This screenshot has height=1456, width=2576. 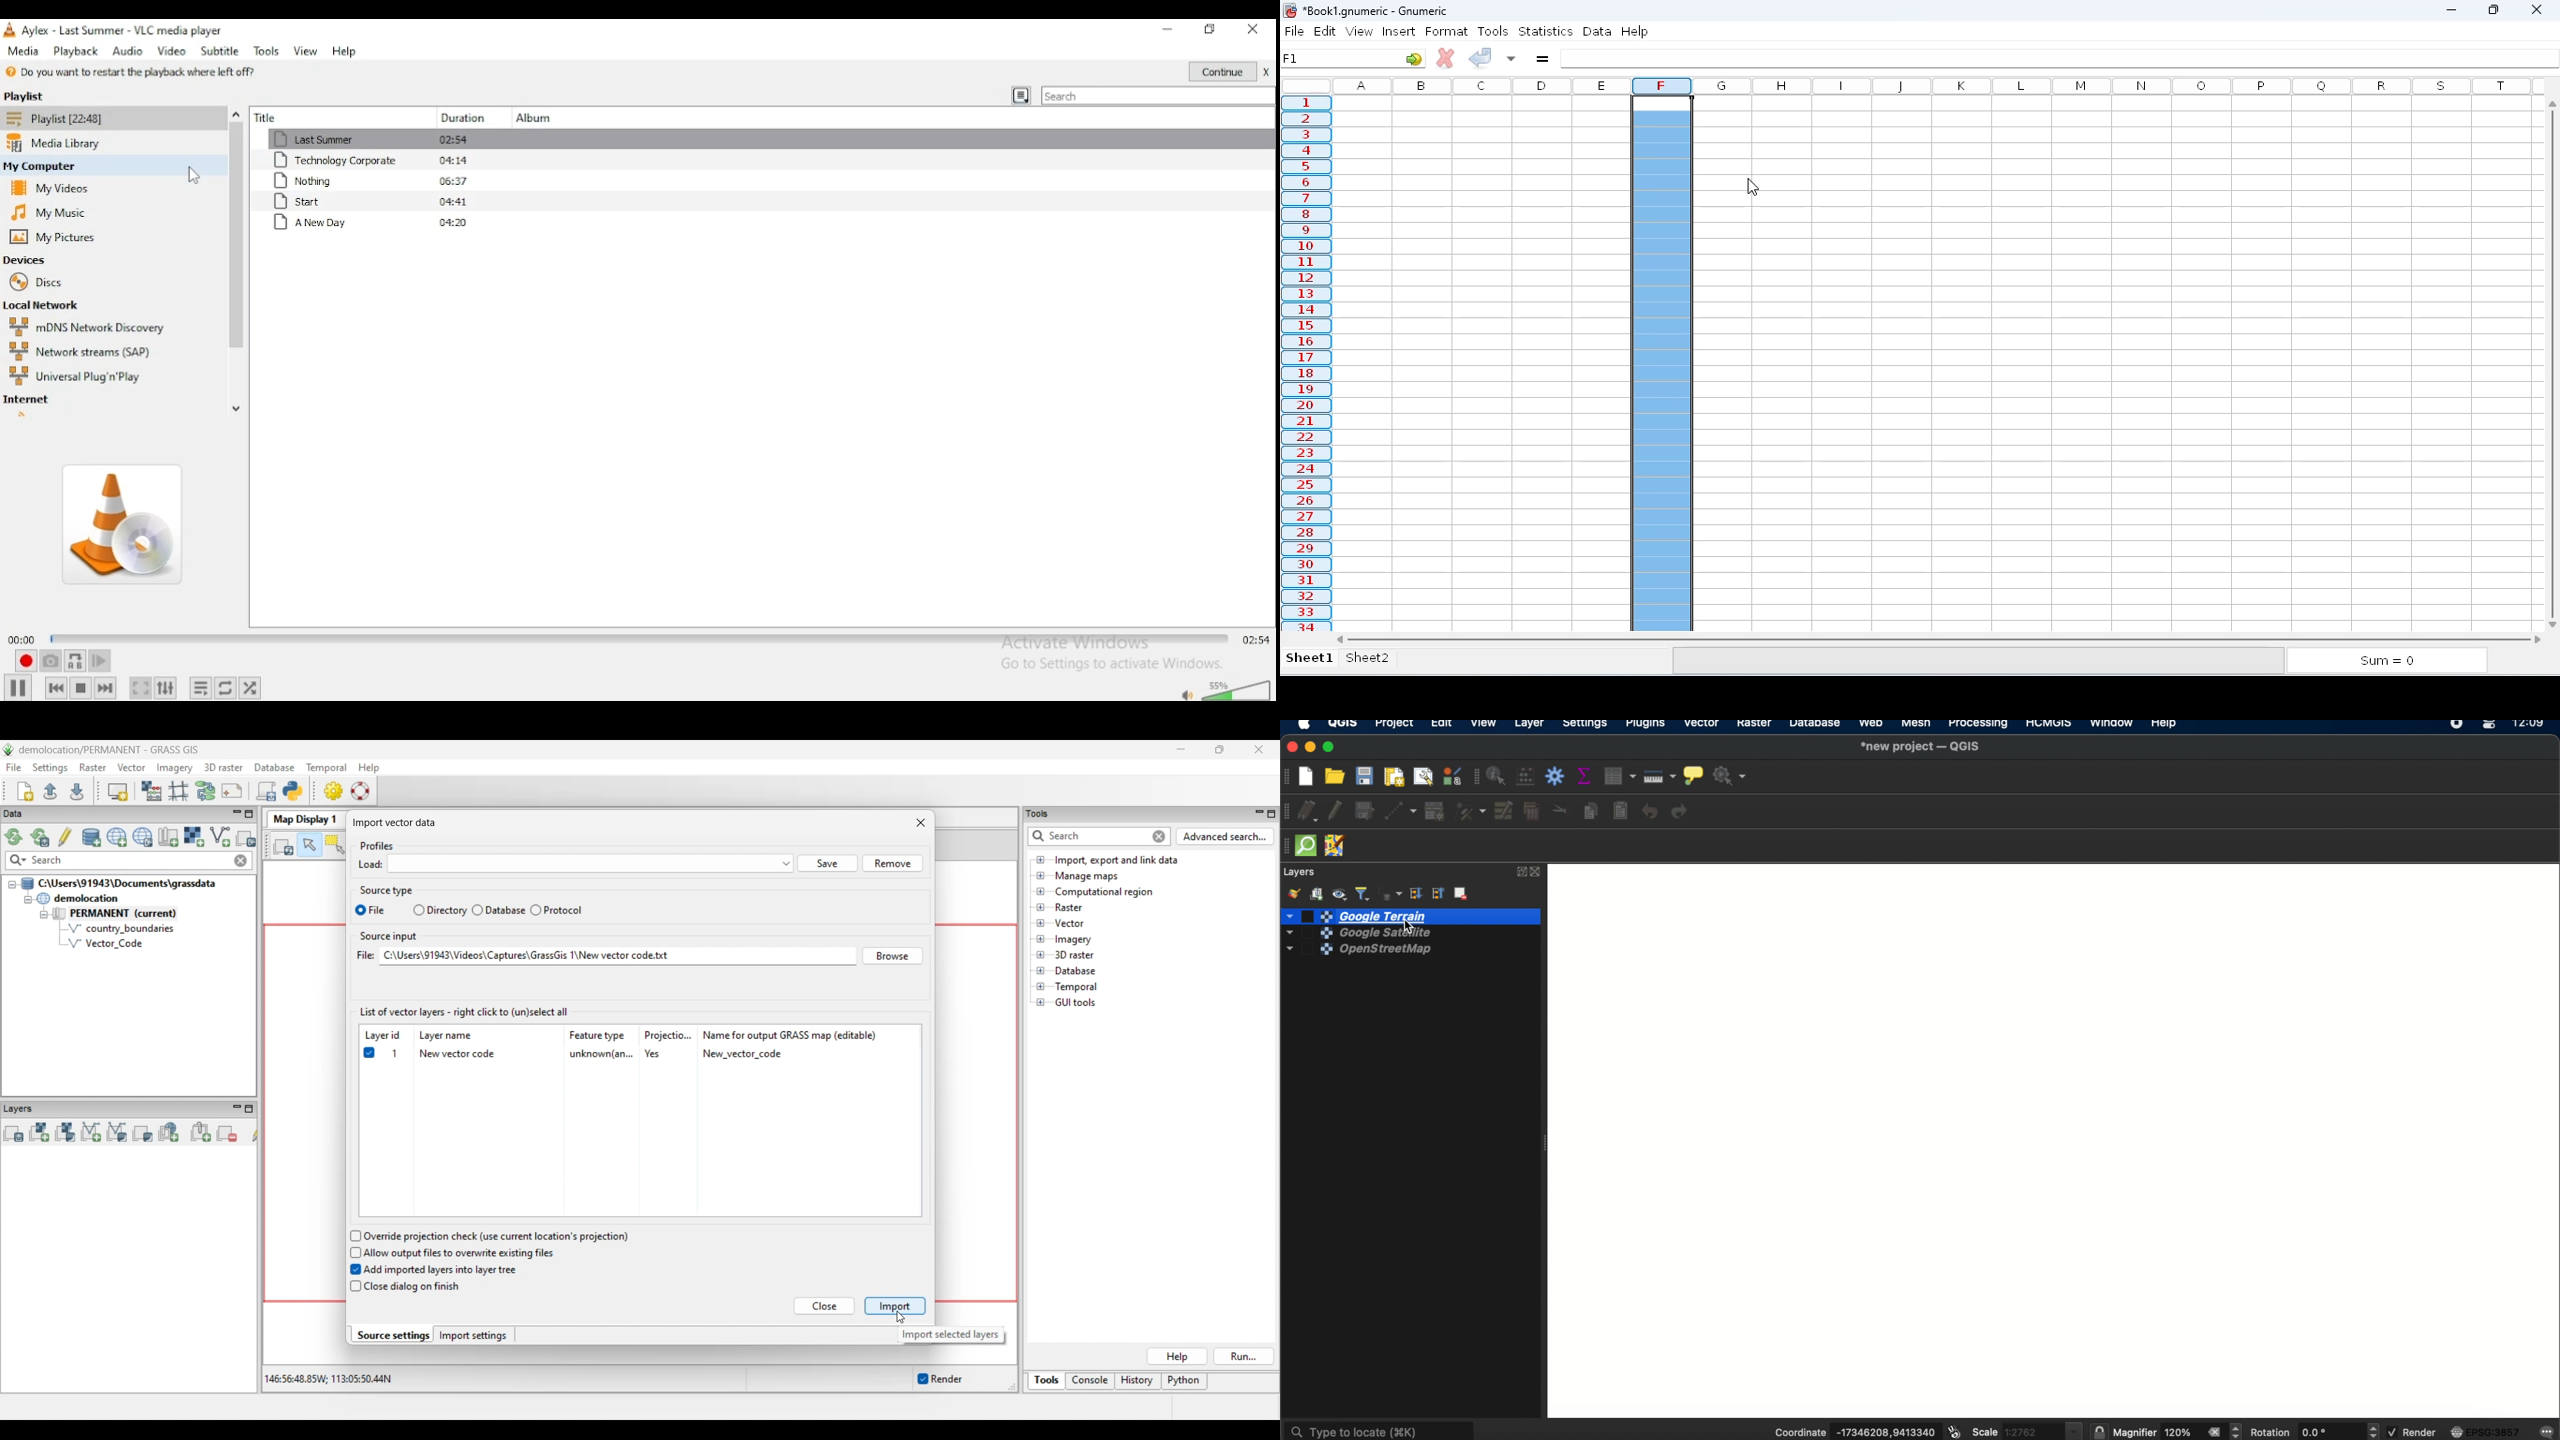 What do you see at coordinates (1542, 58) in the screenshot?
I see `enter formula` at bounding box center [1542, 58].